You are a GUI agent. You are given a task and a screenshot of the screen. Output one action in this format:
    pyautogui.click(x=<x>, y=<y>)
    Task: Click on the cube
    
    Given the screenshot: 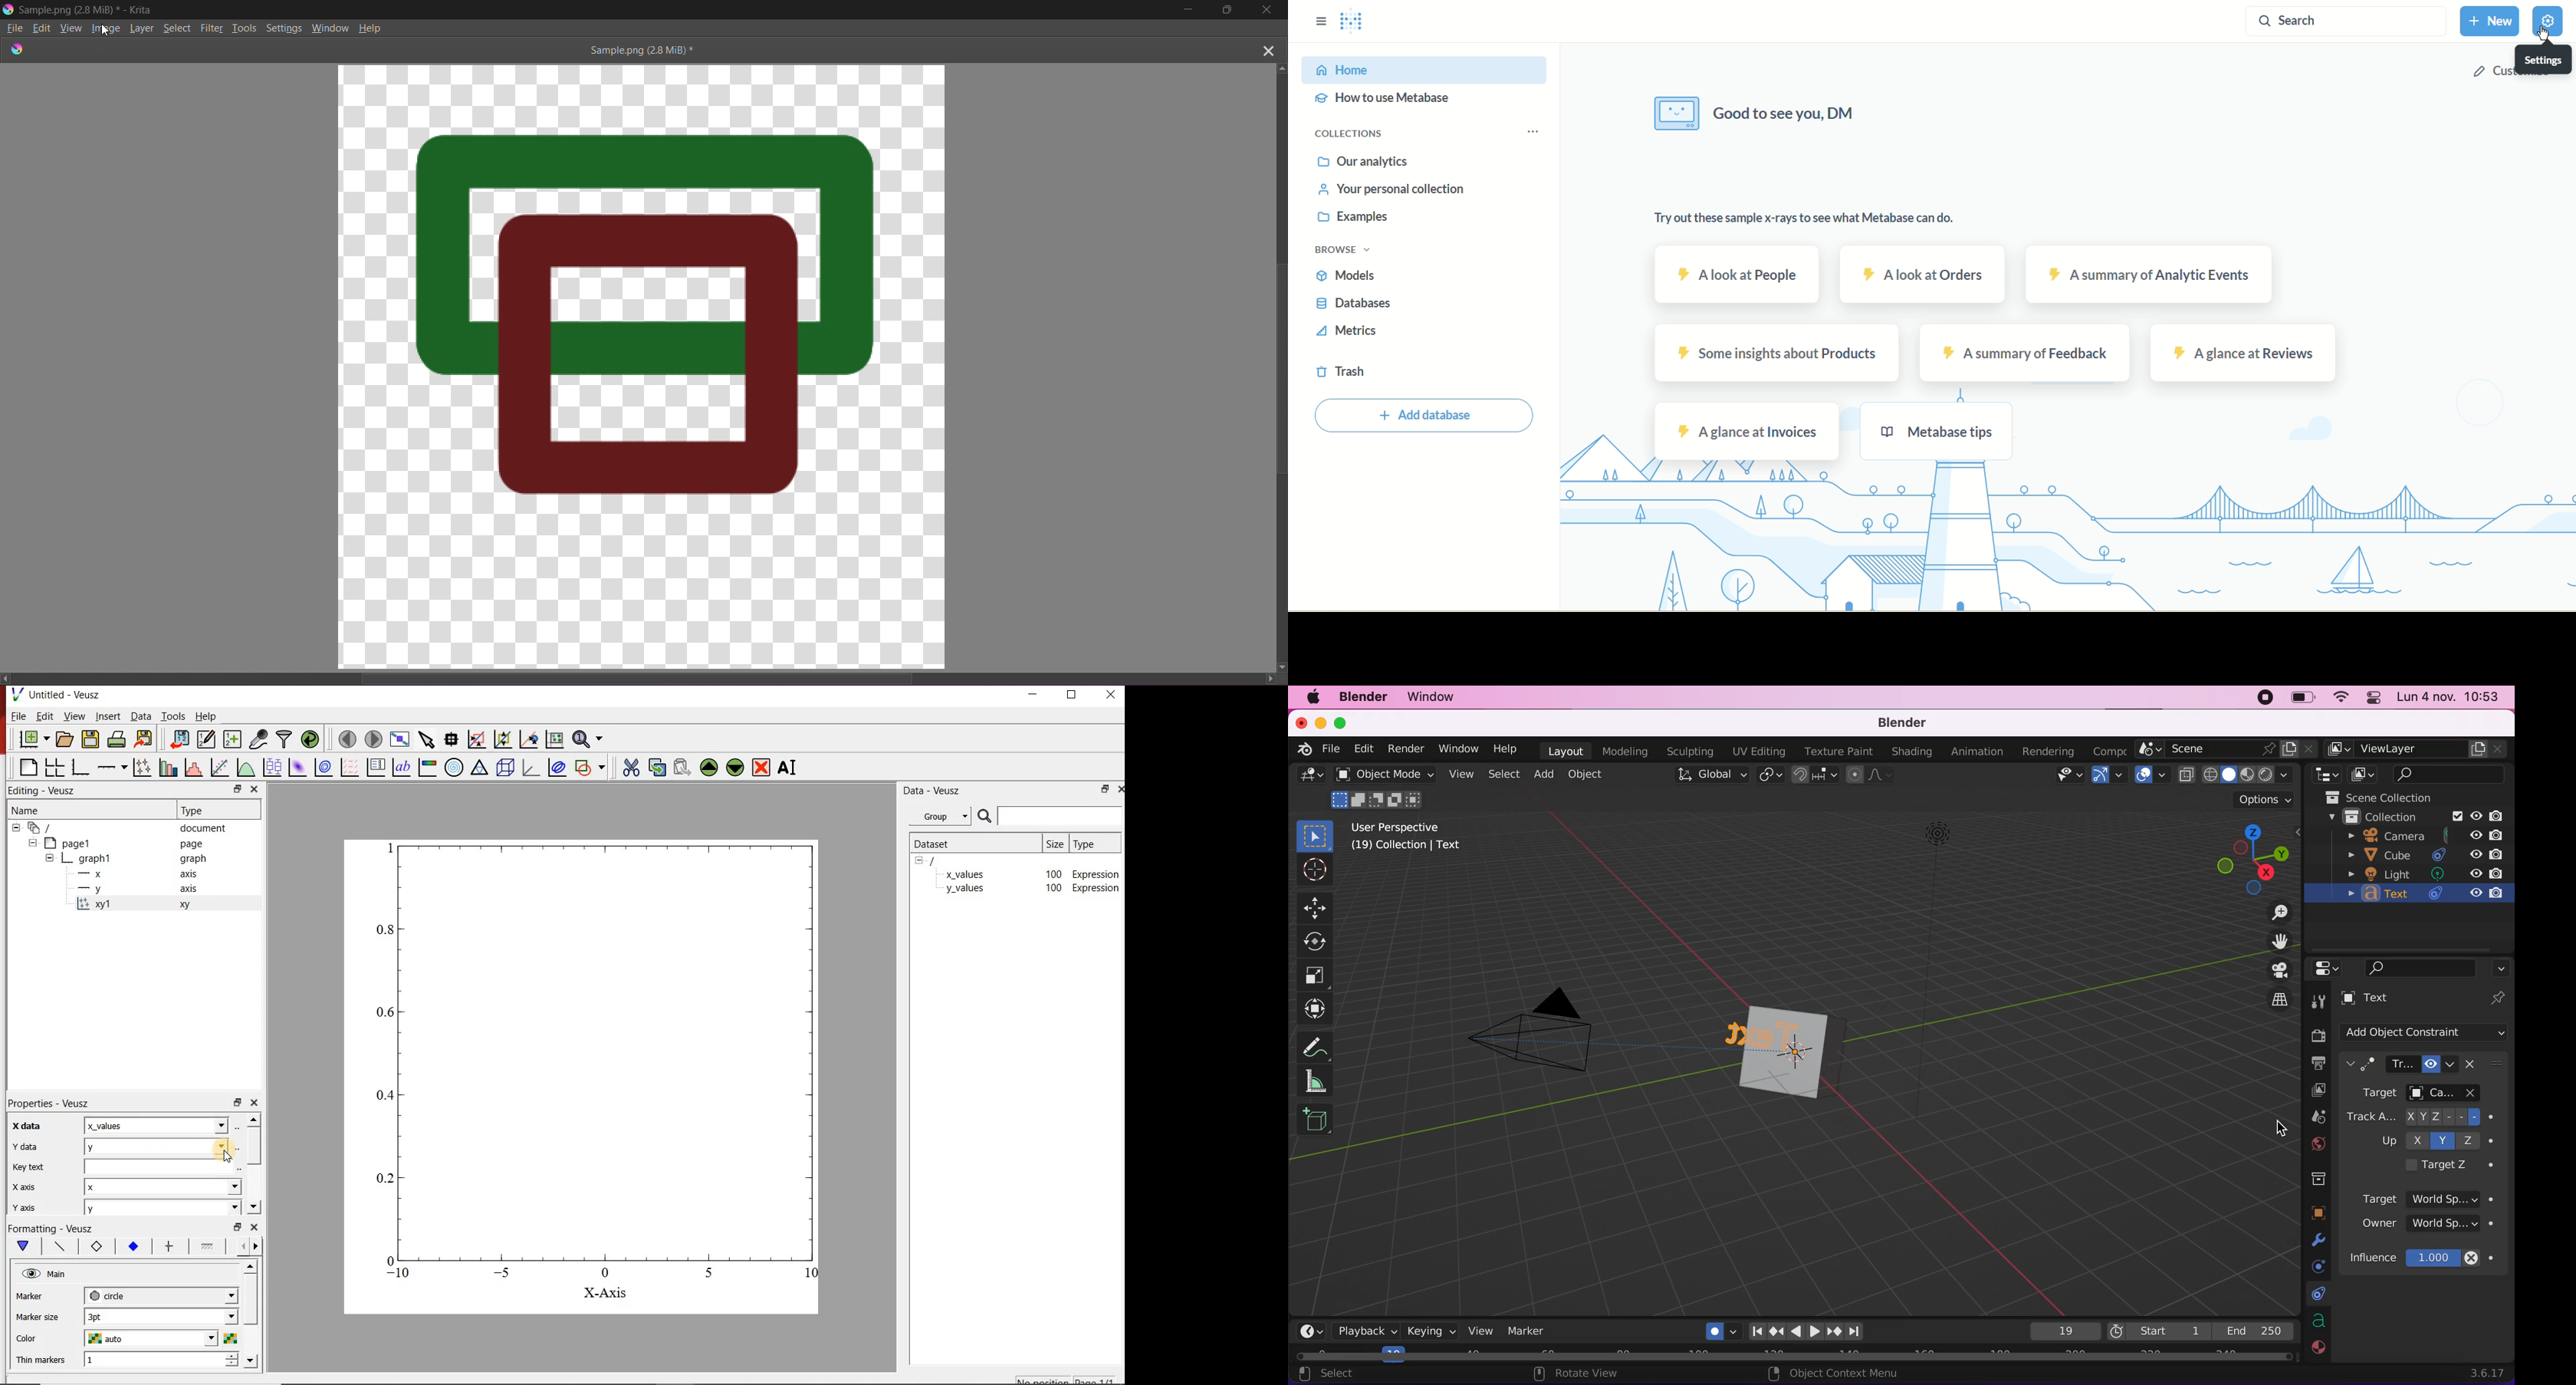 What is the action you would take?
    pyautogui.click(x=1782, y=1078)
    